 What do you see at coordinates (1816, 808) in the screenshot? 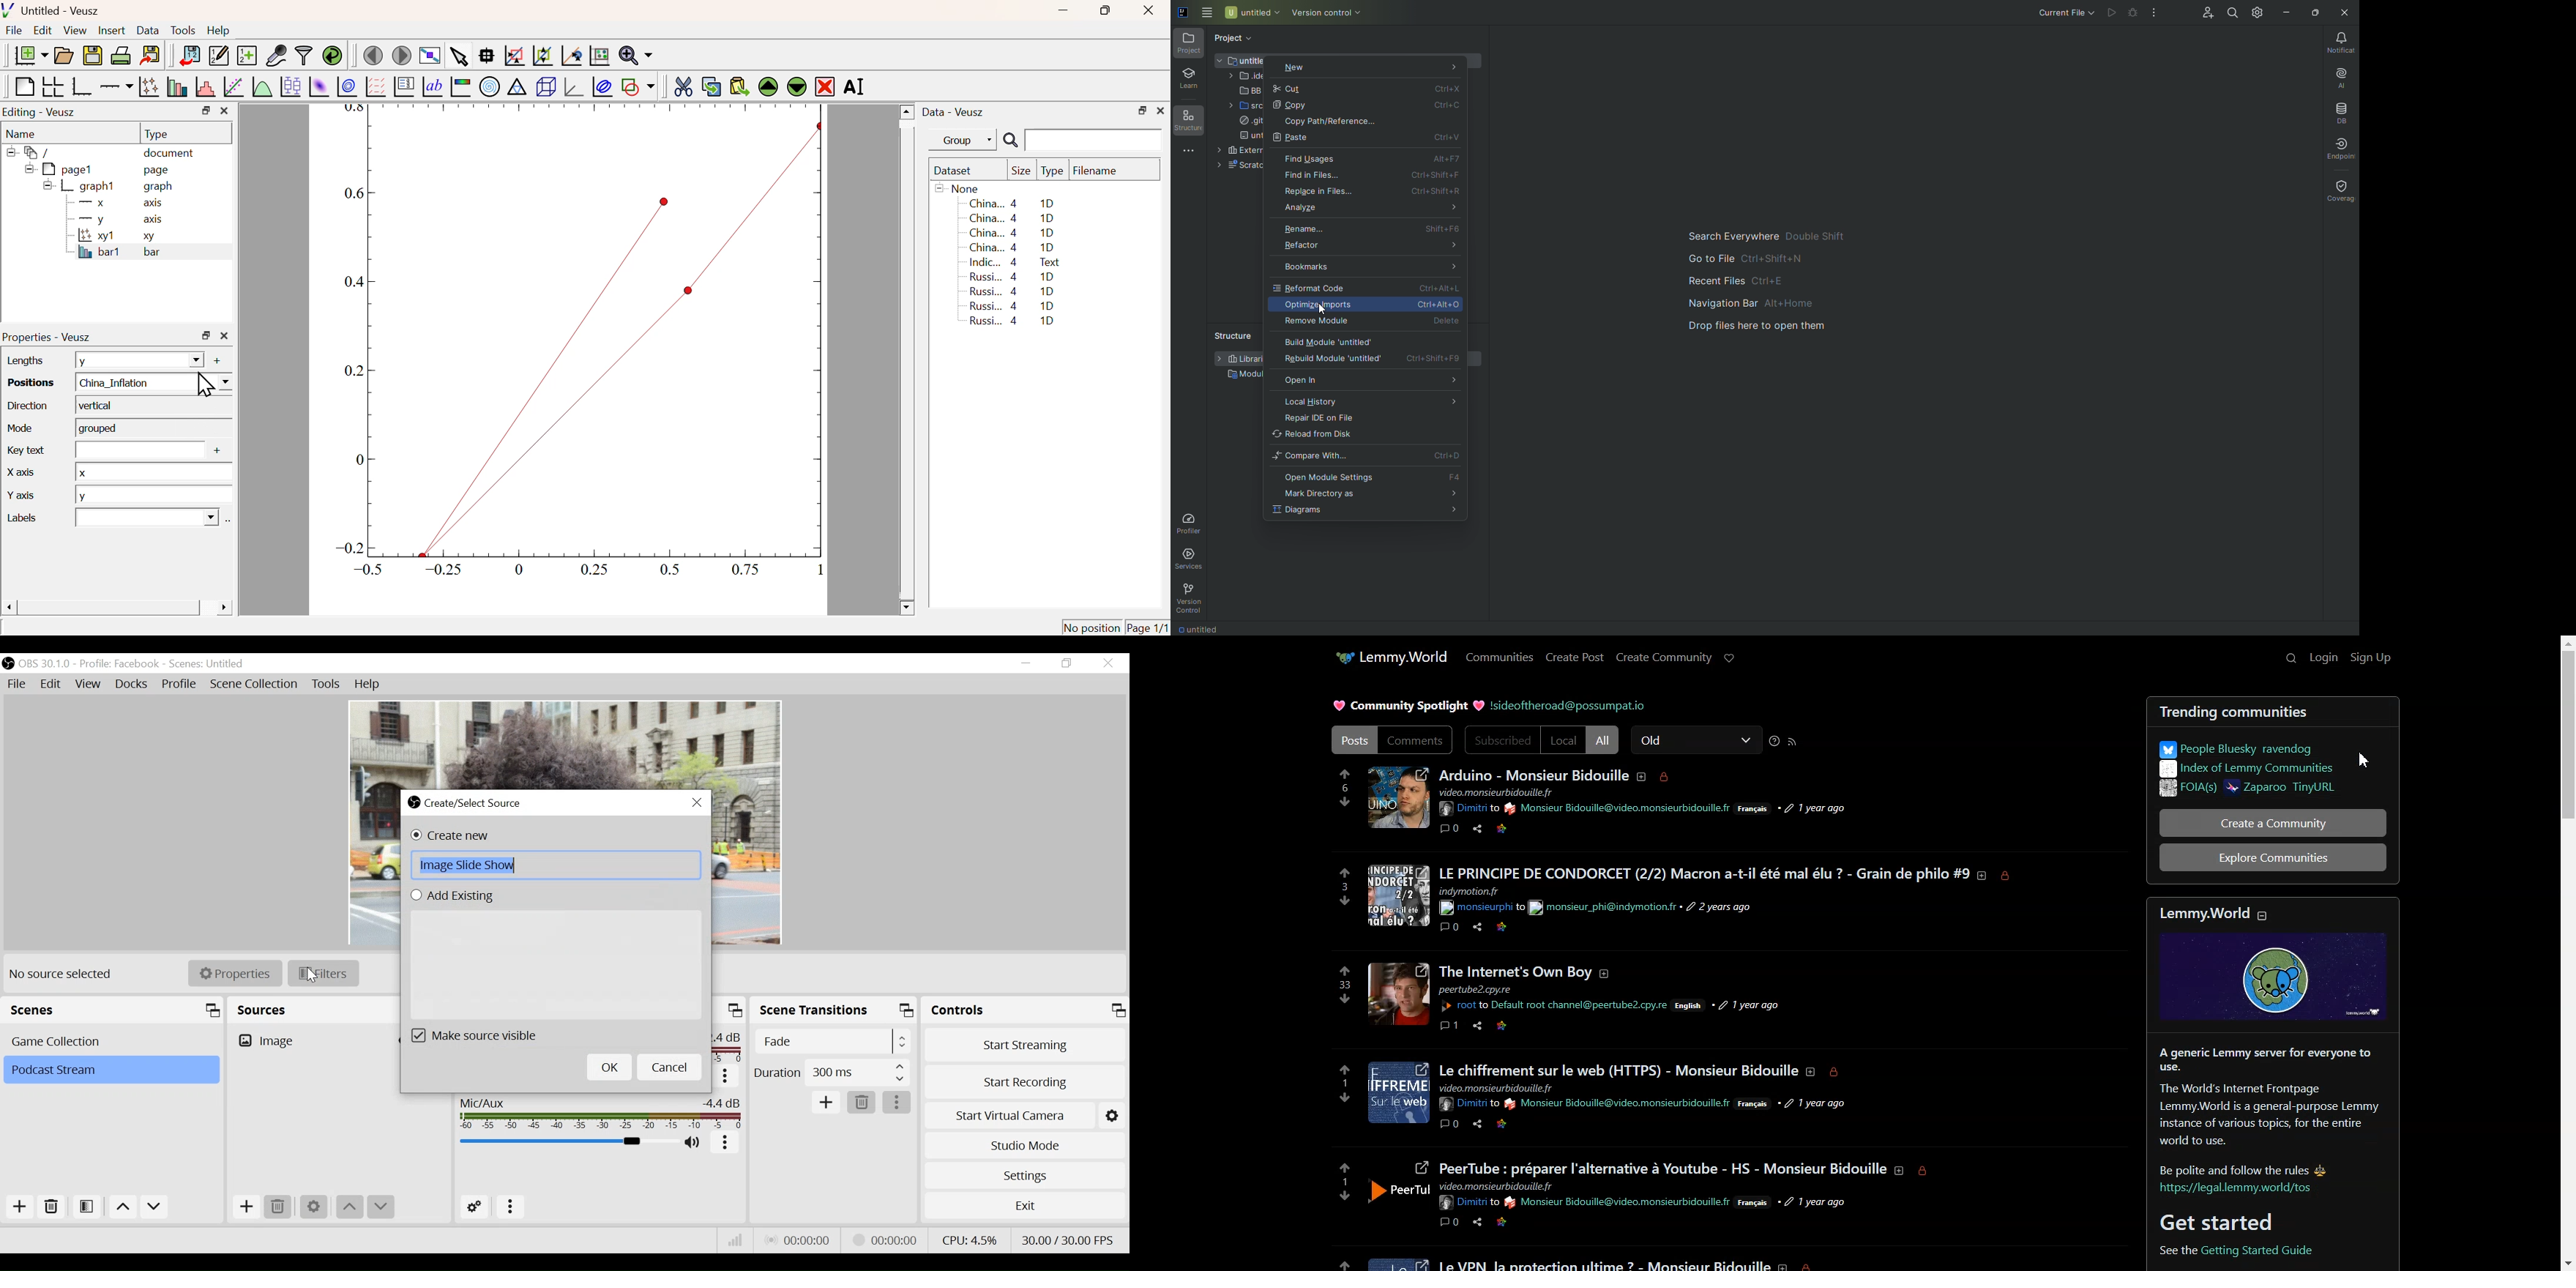
I see `time posted` at bounding box center [1816, 808].